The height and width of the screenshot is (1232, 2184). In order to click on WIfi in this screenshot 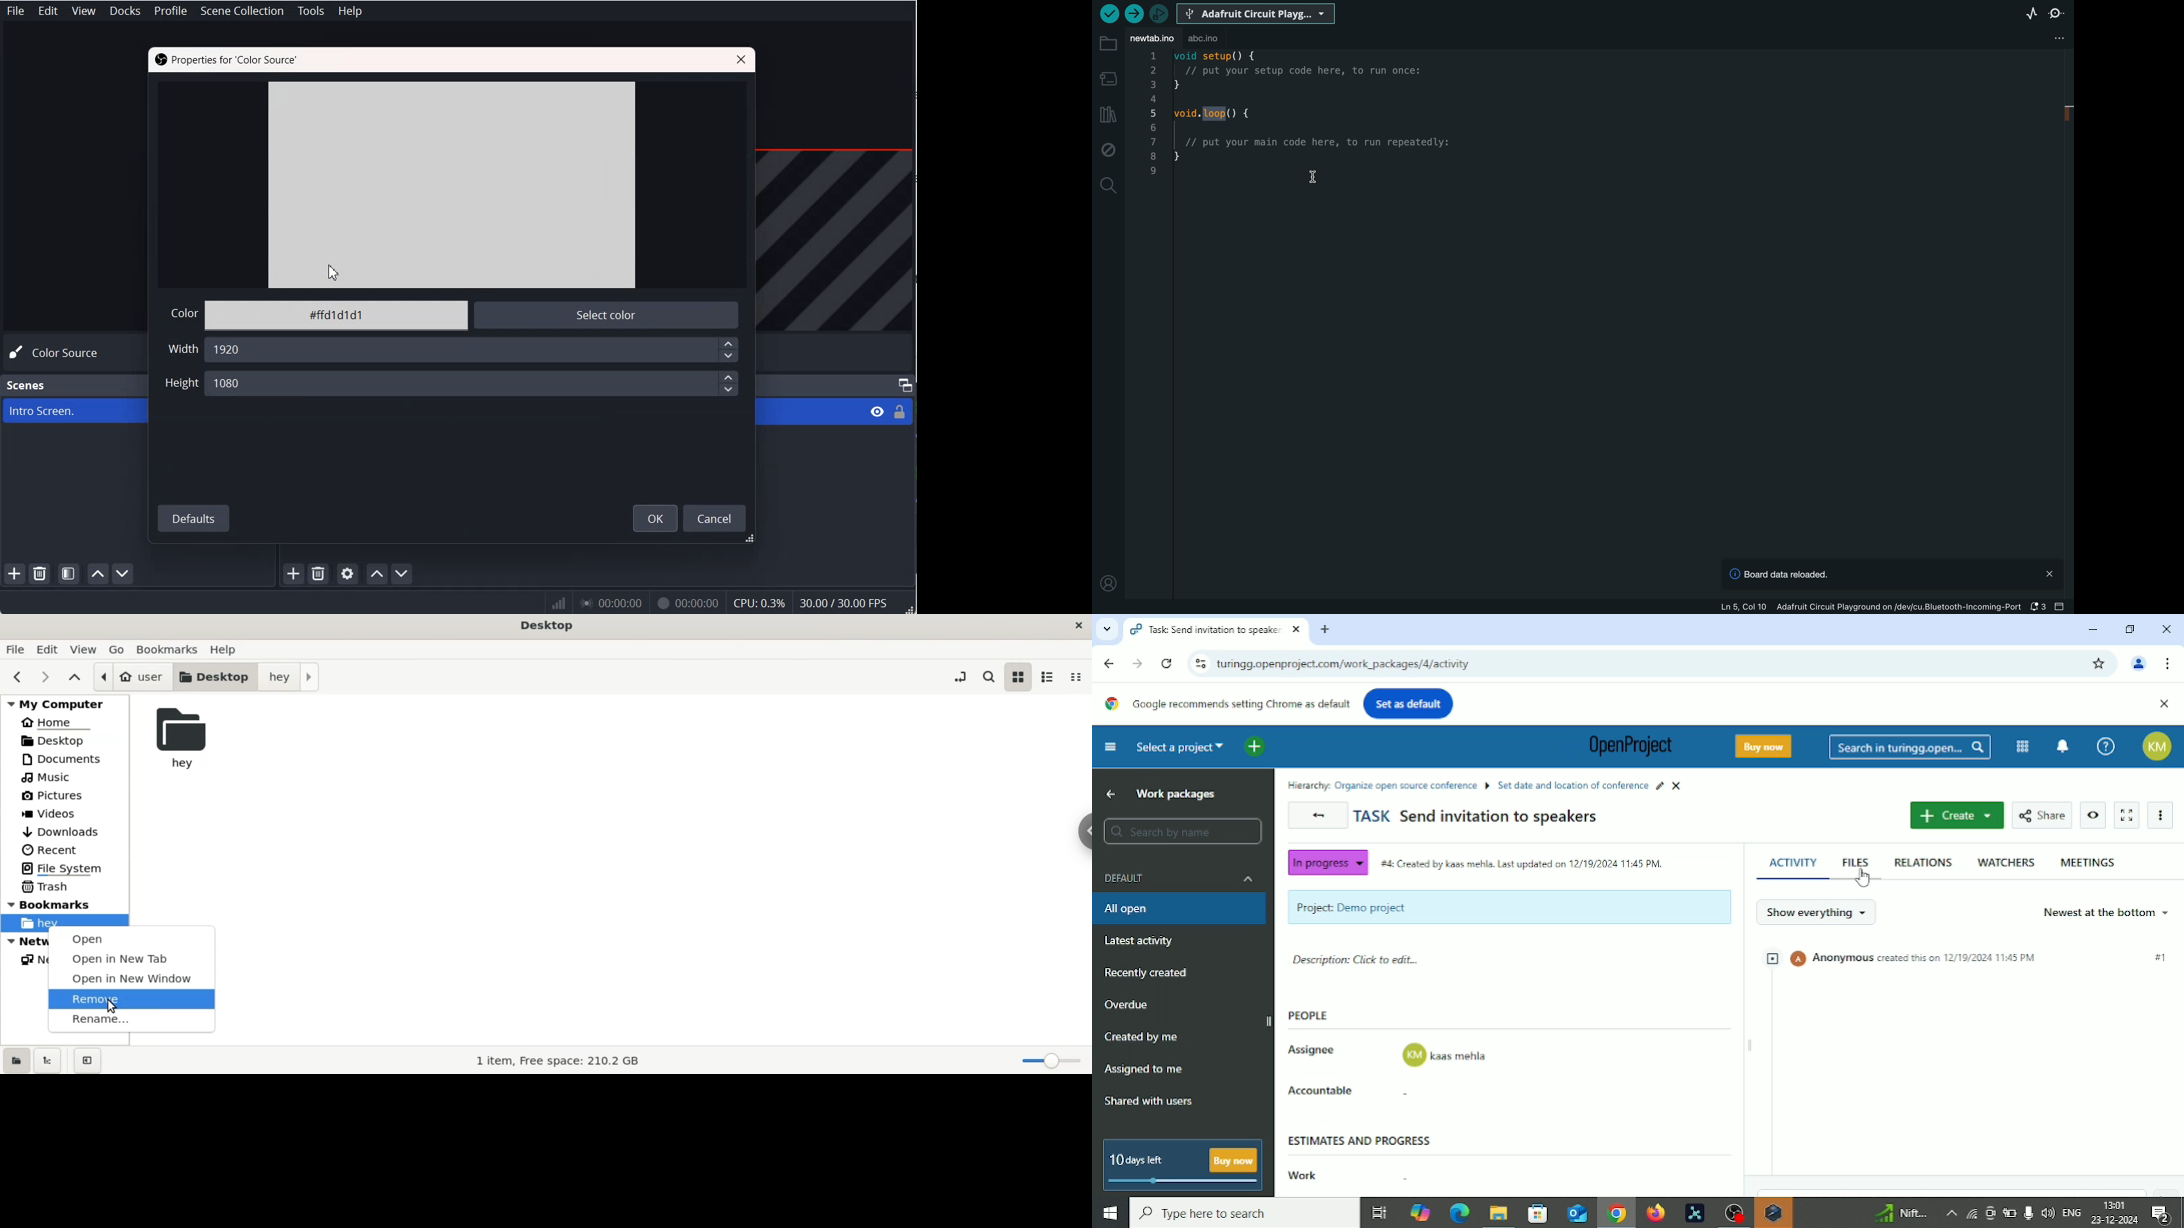, I will do `click(560, 603)`.